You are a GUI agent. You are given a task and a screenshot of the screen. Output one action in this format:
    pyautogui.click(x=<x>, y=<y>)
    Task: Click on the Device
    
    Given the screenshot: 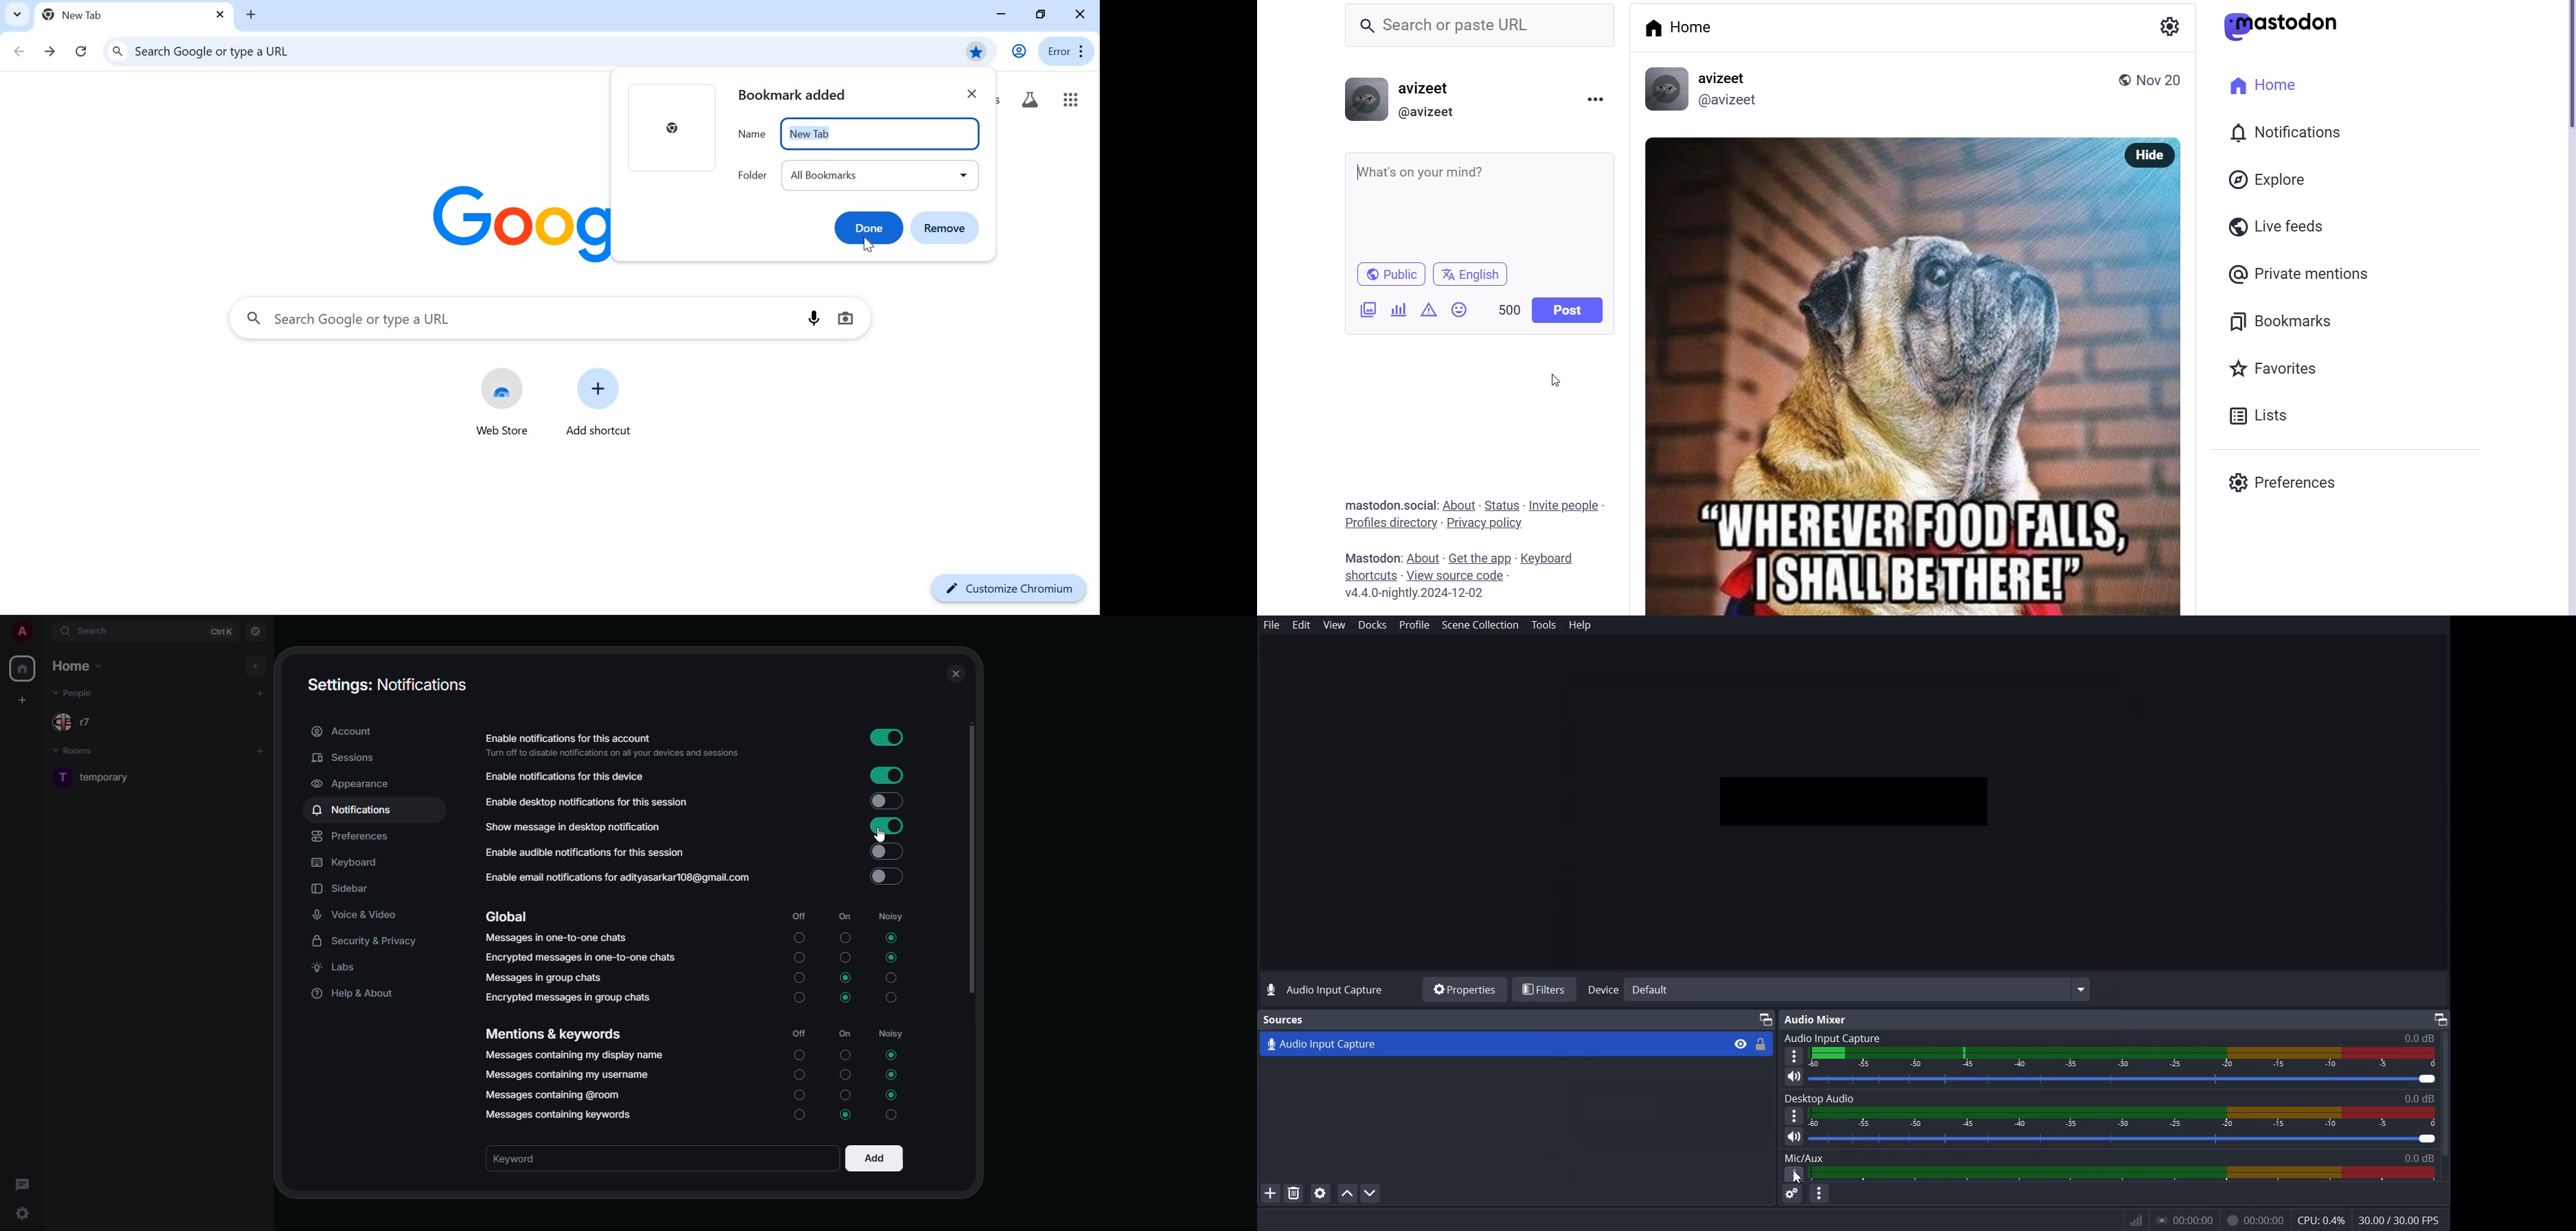 What is the action you would take?
    pyautogui.click(x=1605, y=990)
    